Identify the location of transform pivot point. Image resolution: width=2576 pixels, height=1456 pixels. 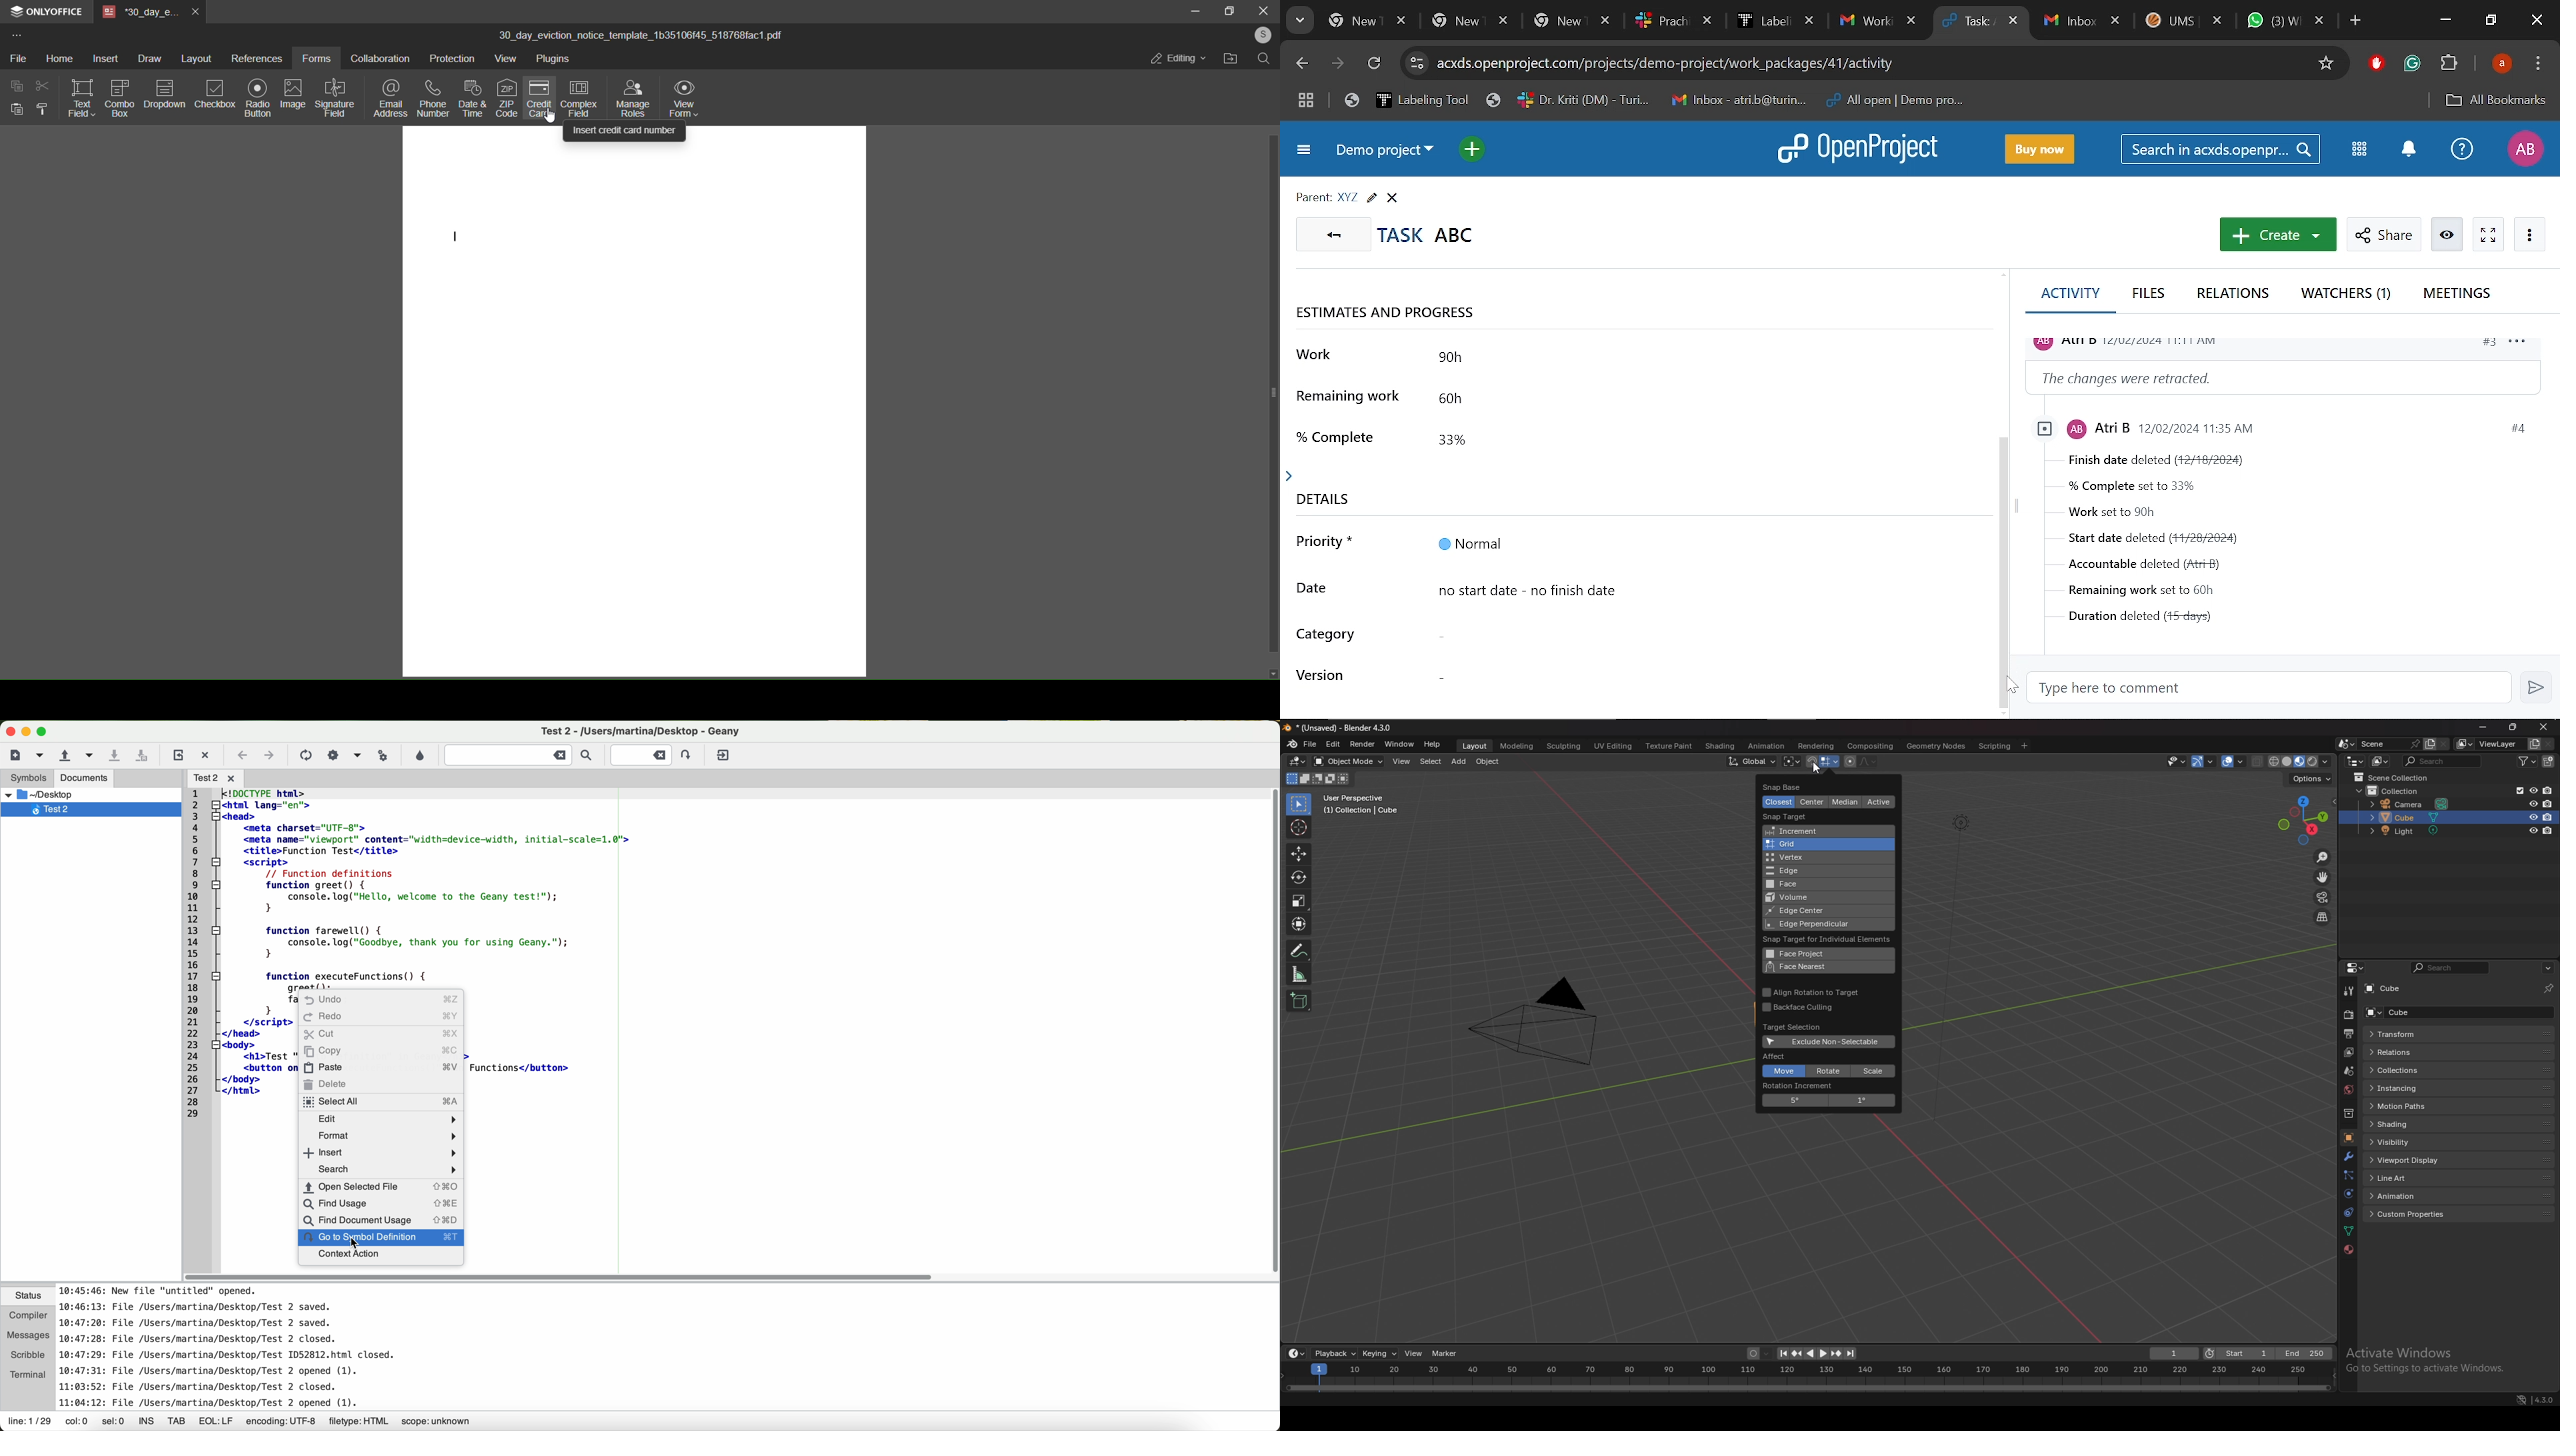
(1791, 761).